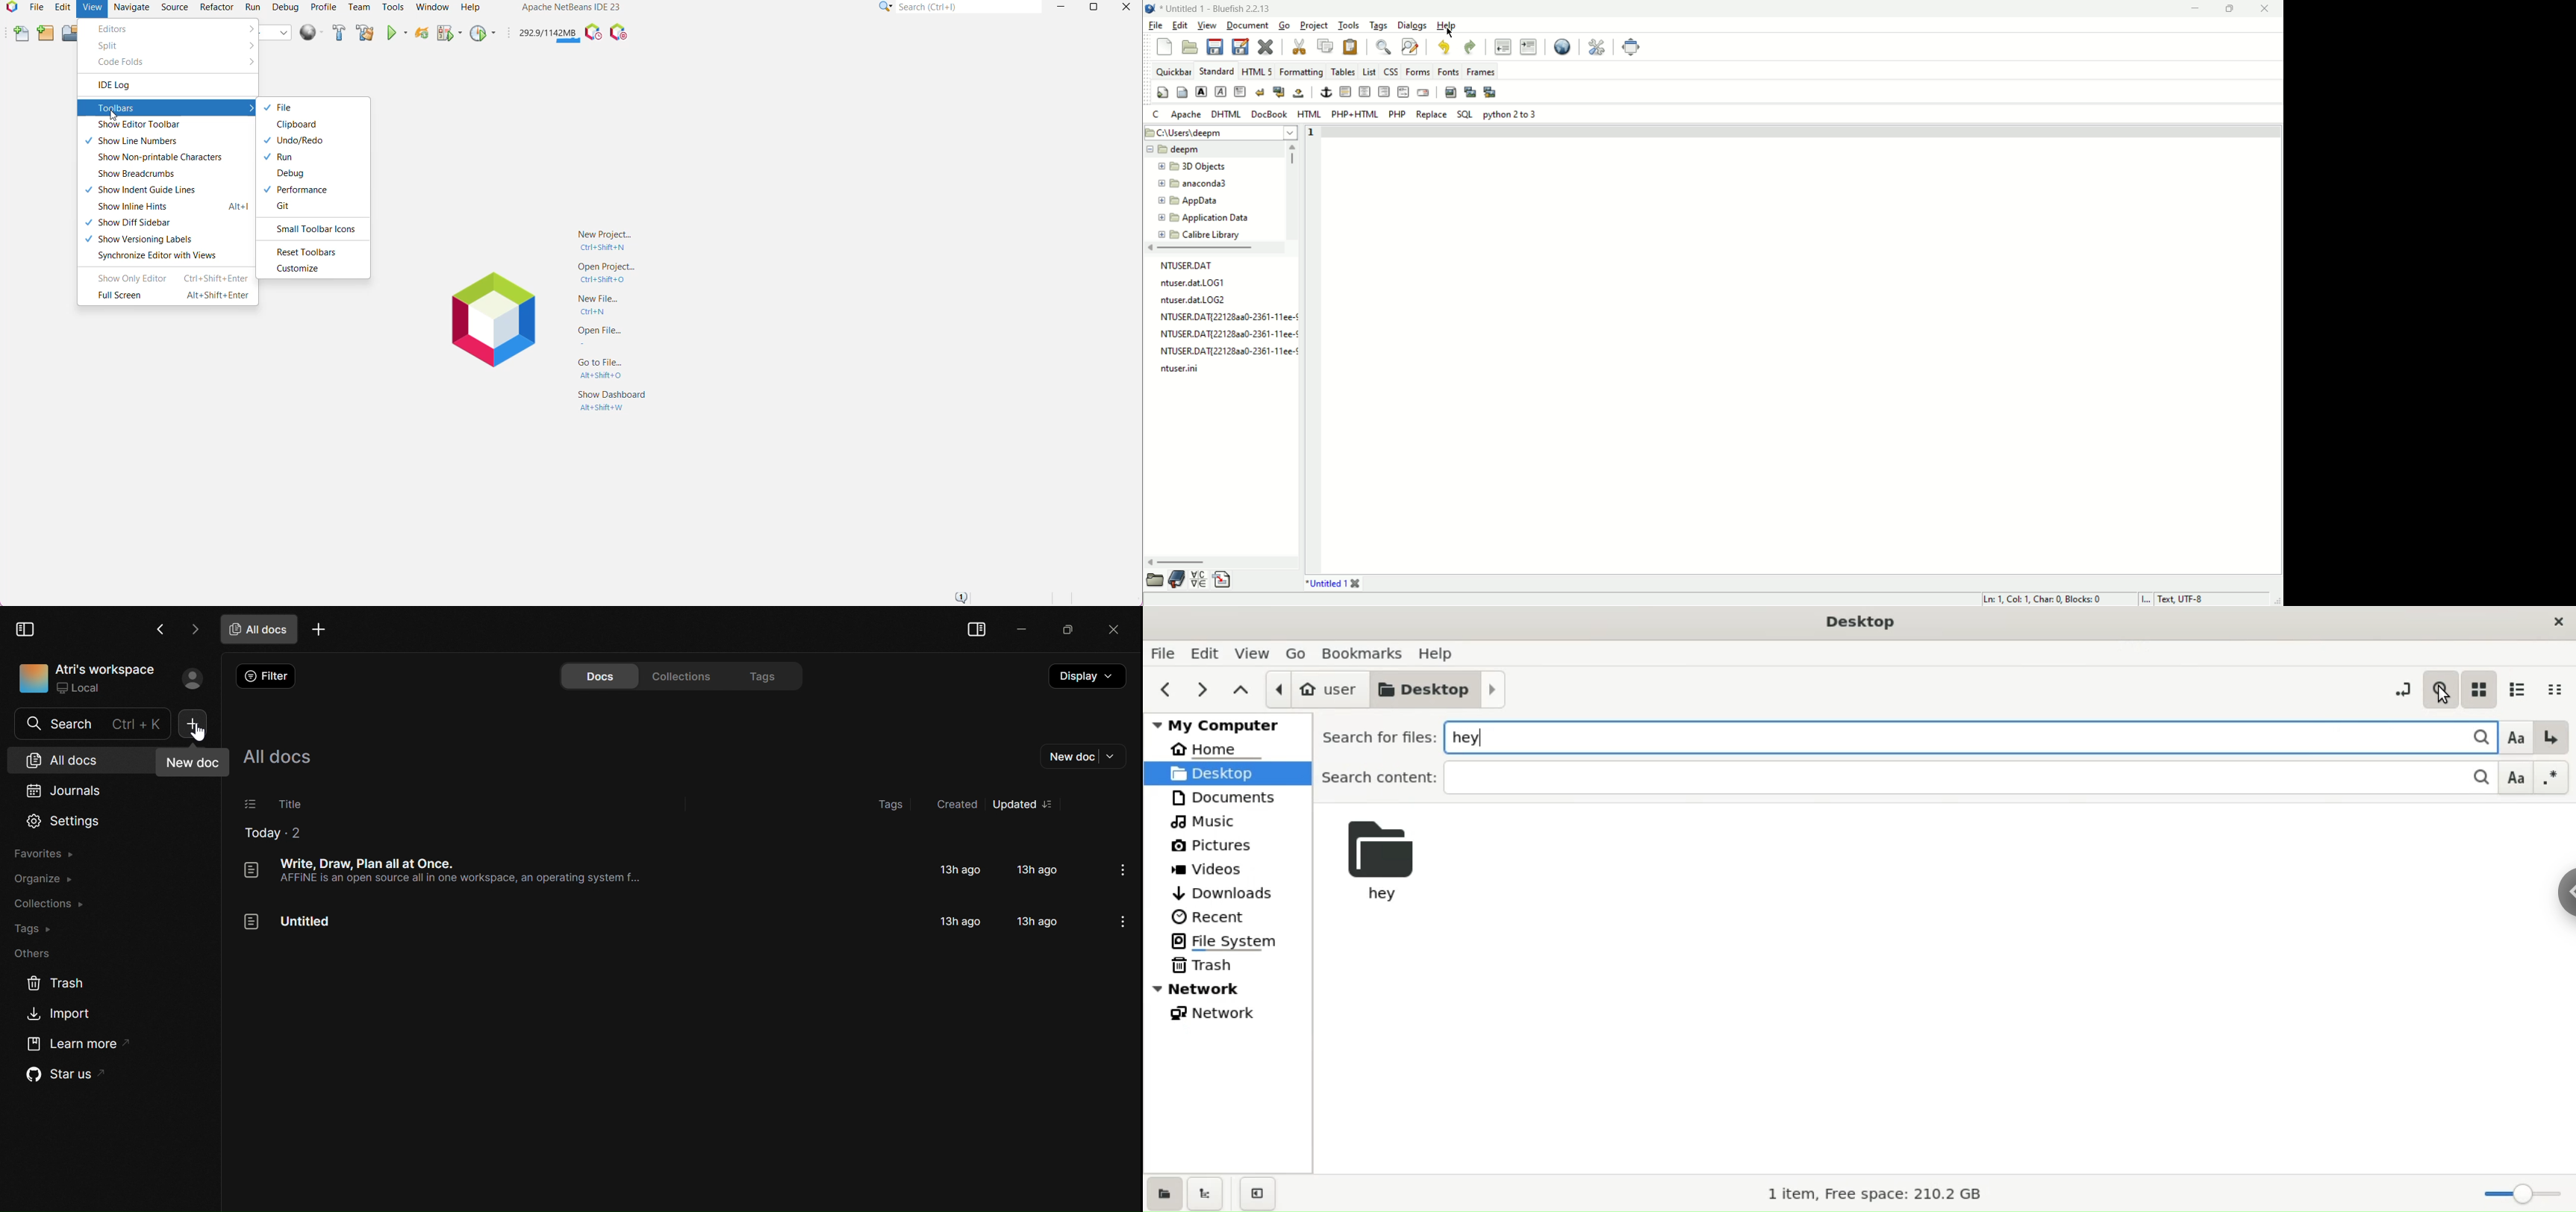  Describe the element at coordinates (1198, 579) in the screenshot. I see `char map` at that location.